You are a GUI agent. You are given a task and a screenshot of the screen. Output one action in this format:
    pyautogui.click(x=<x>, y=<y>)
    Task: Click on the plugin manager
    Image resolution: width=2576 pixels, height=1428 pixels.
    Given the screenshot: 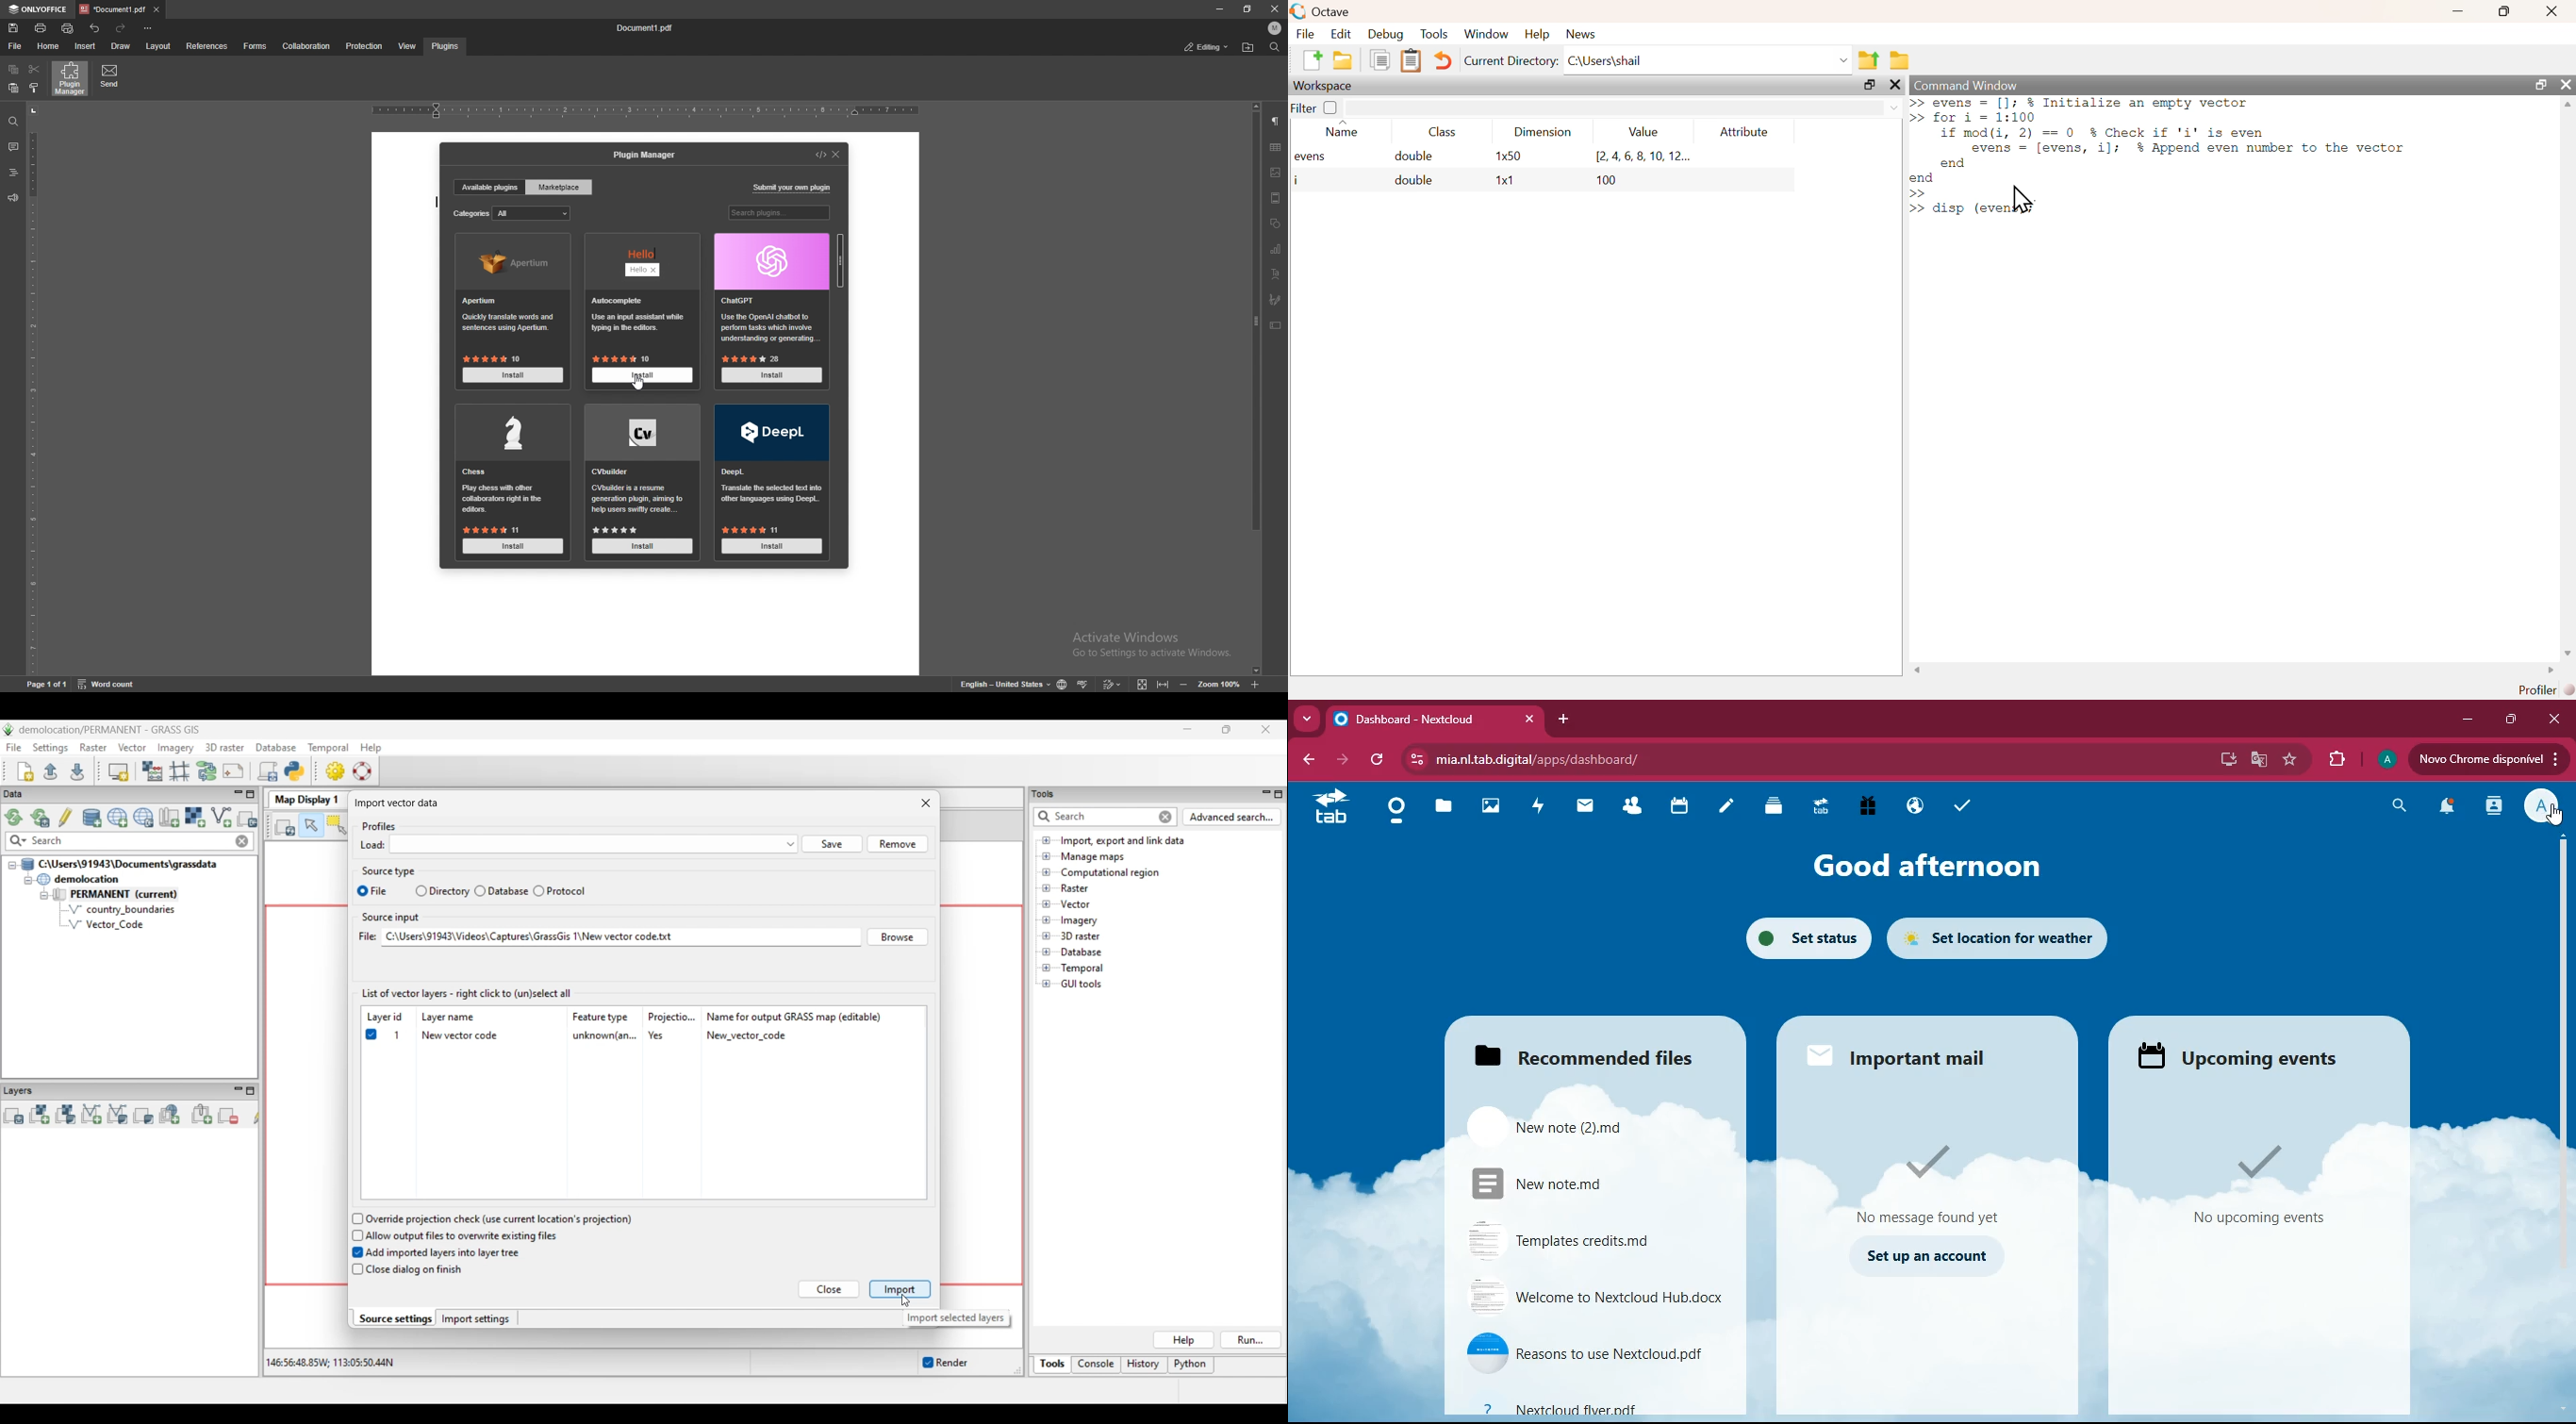 What is the action you would take?
    pyautogui.click(x=71, y=78)
    